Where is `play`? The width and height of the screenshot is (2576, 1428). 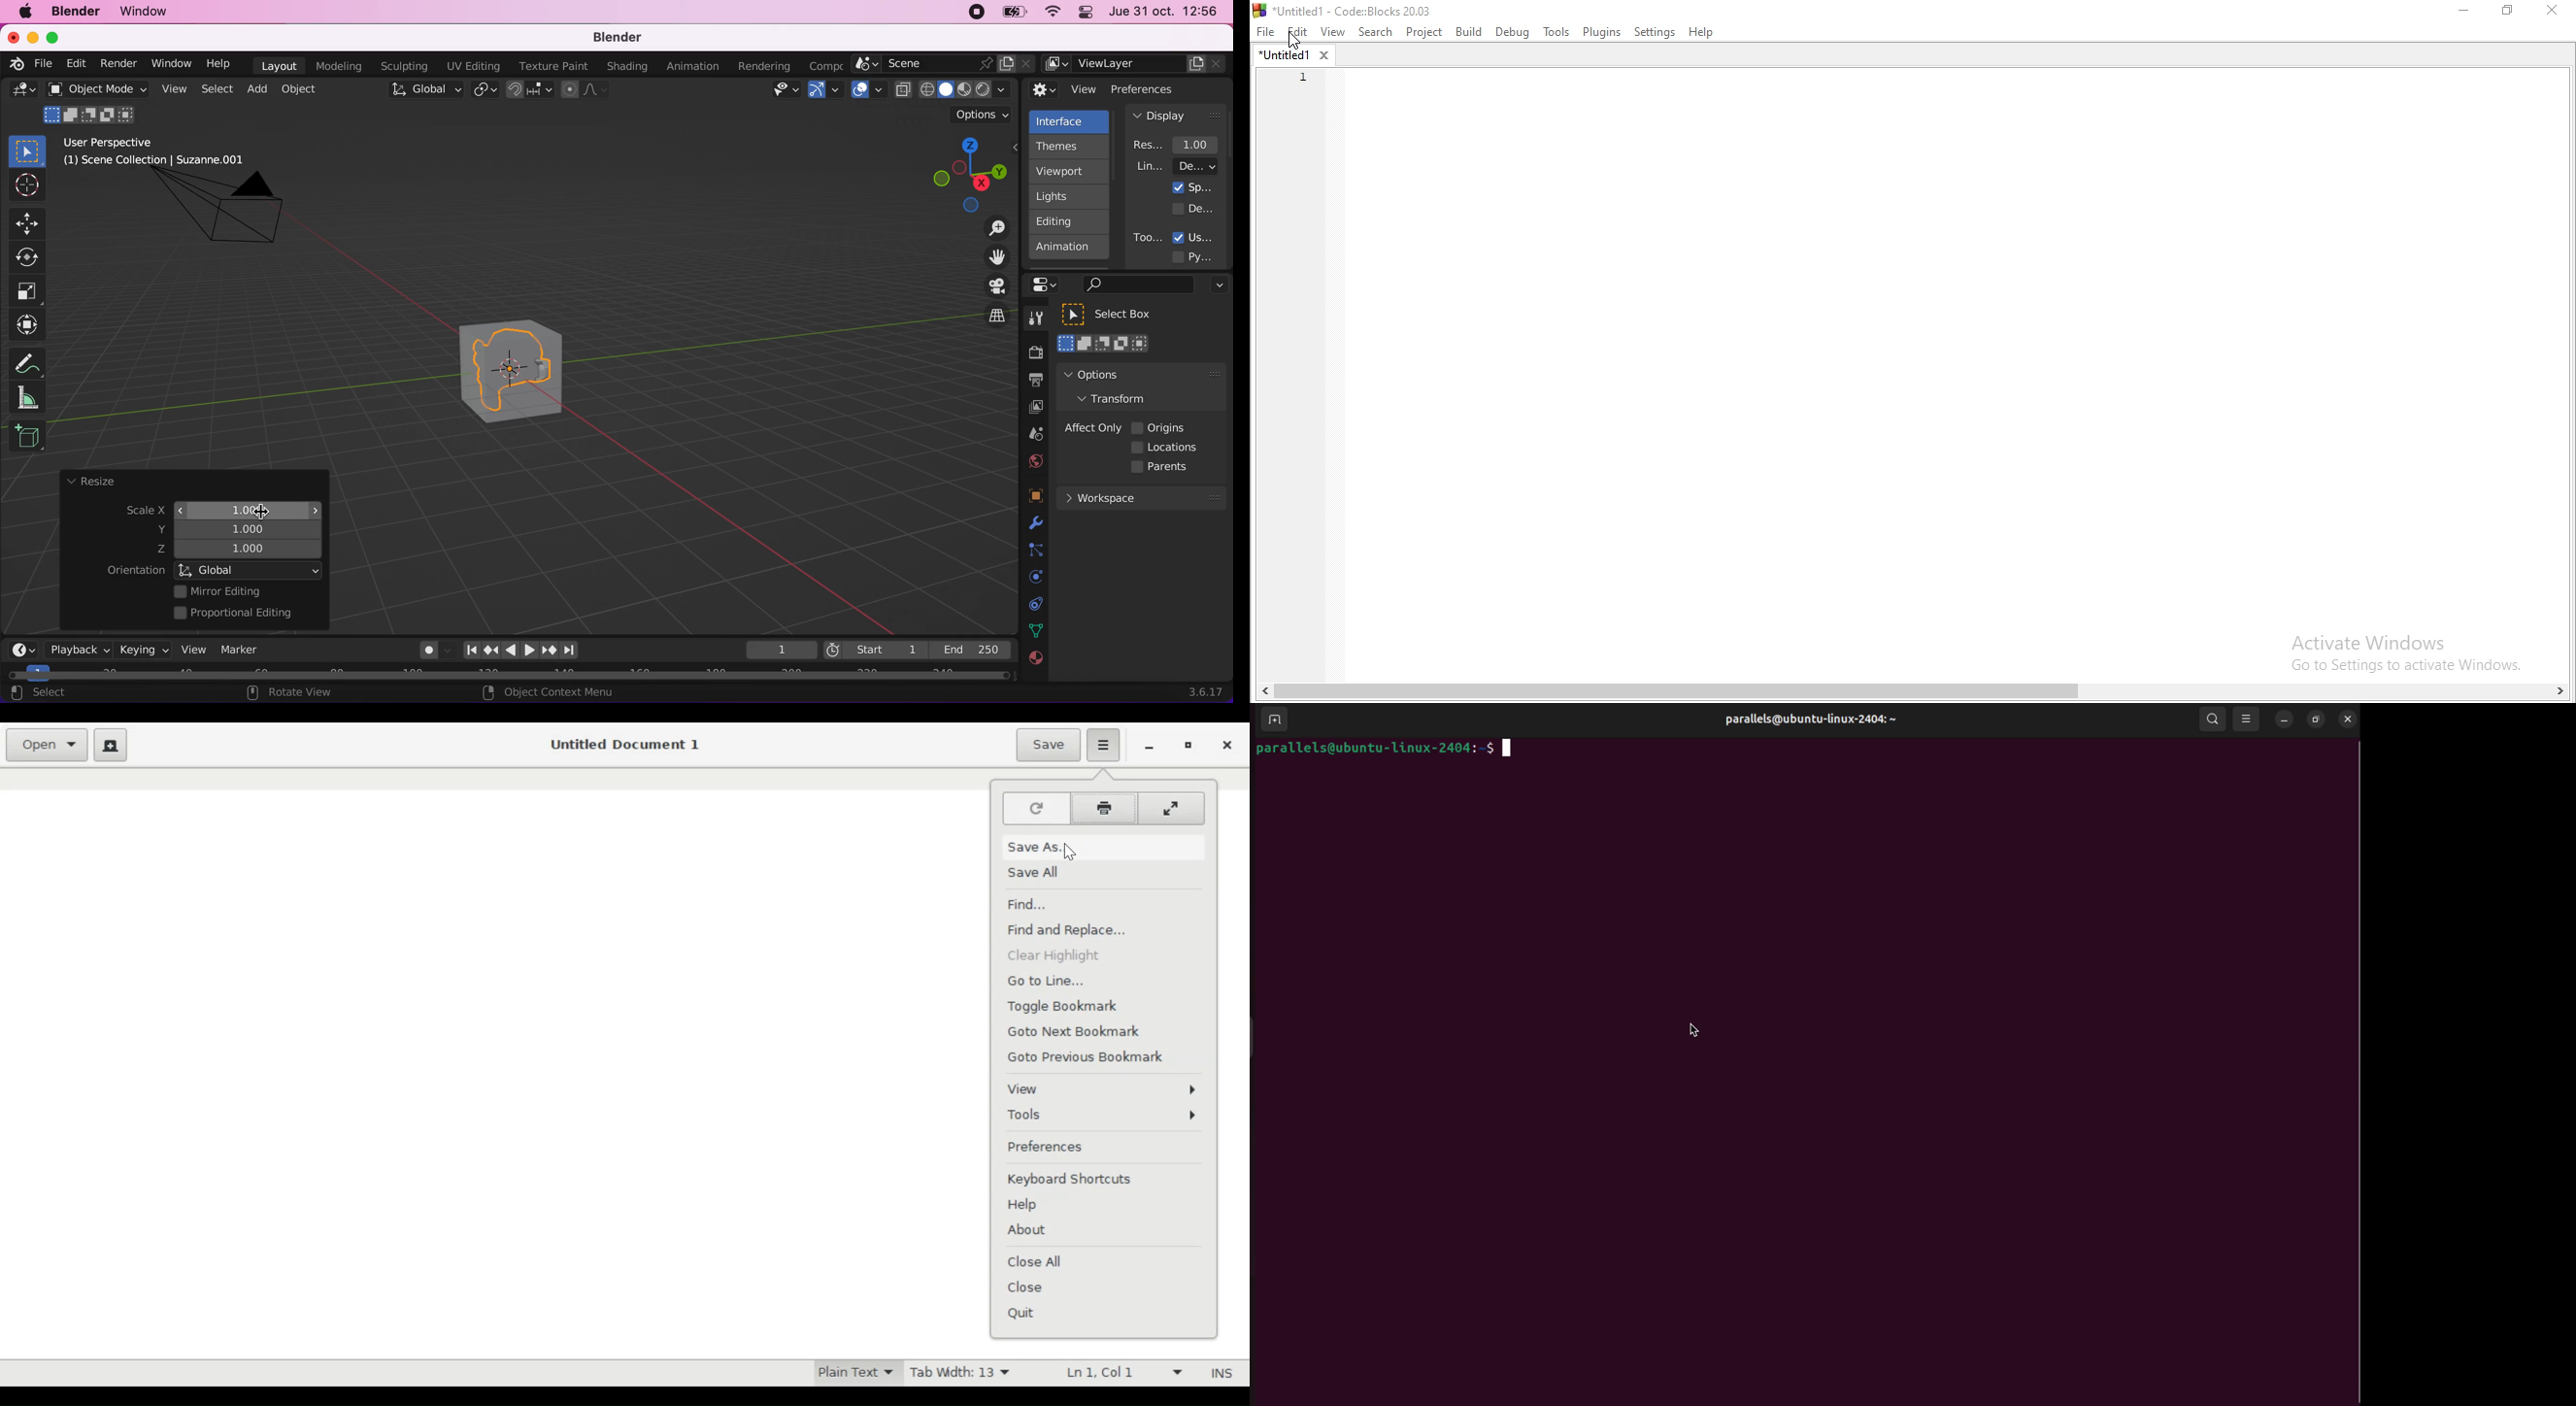
play is located at coordinates (521, 650).